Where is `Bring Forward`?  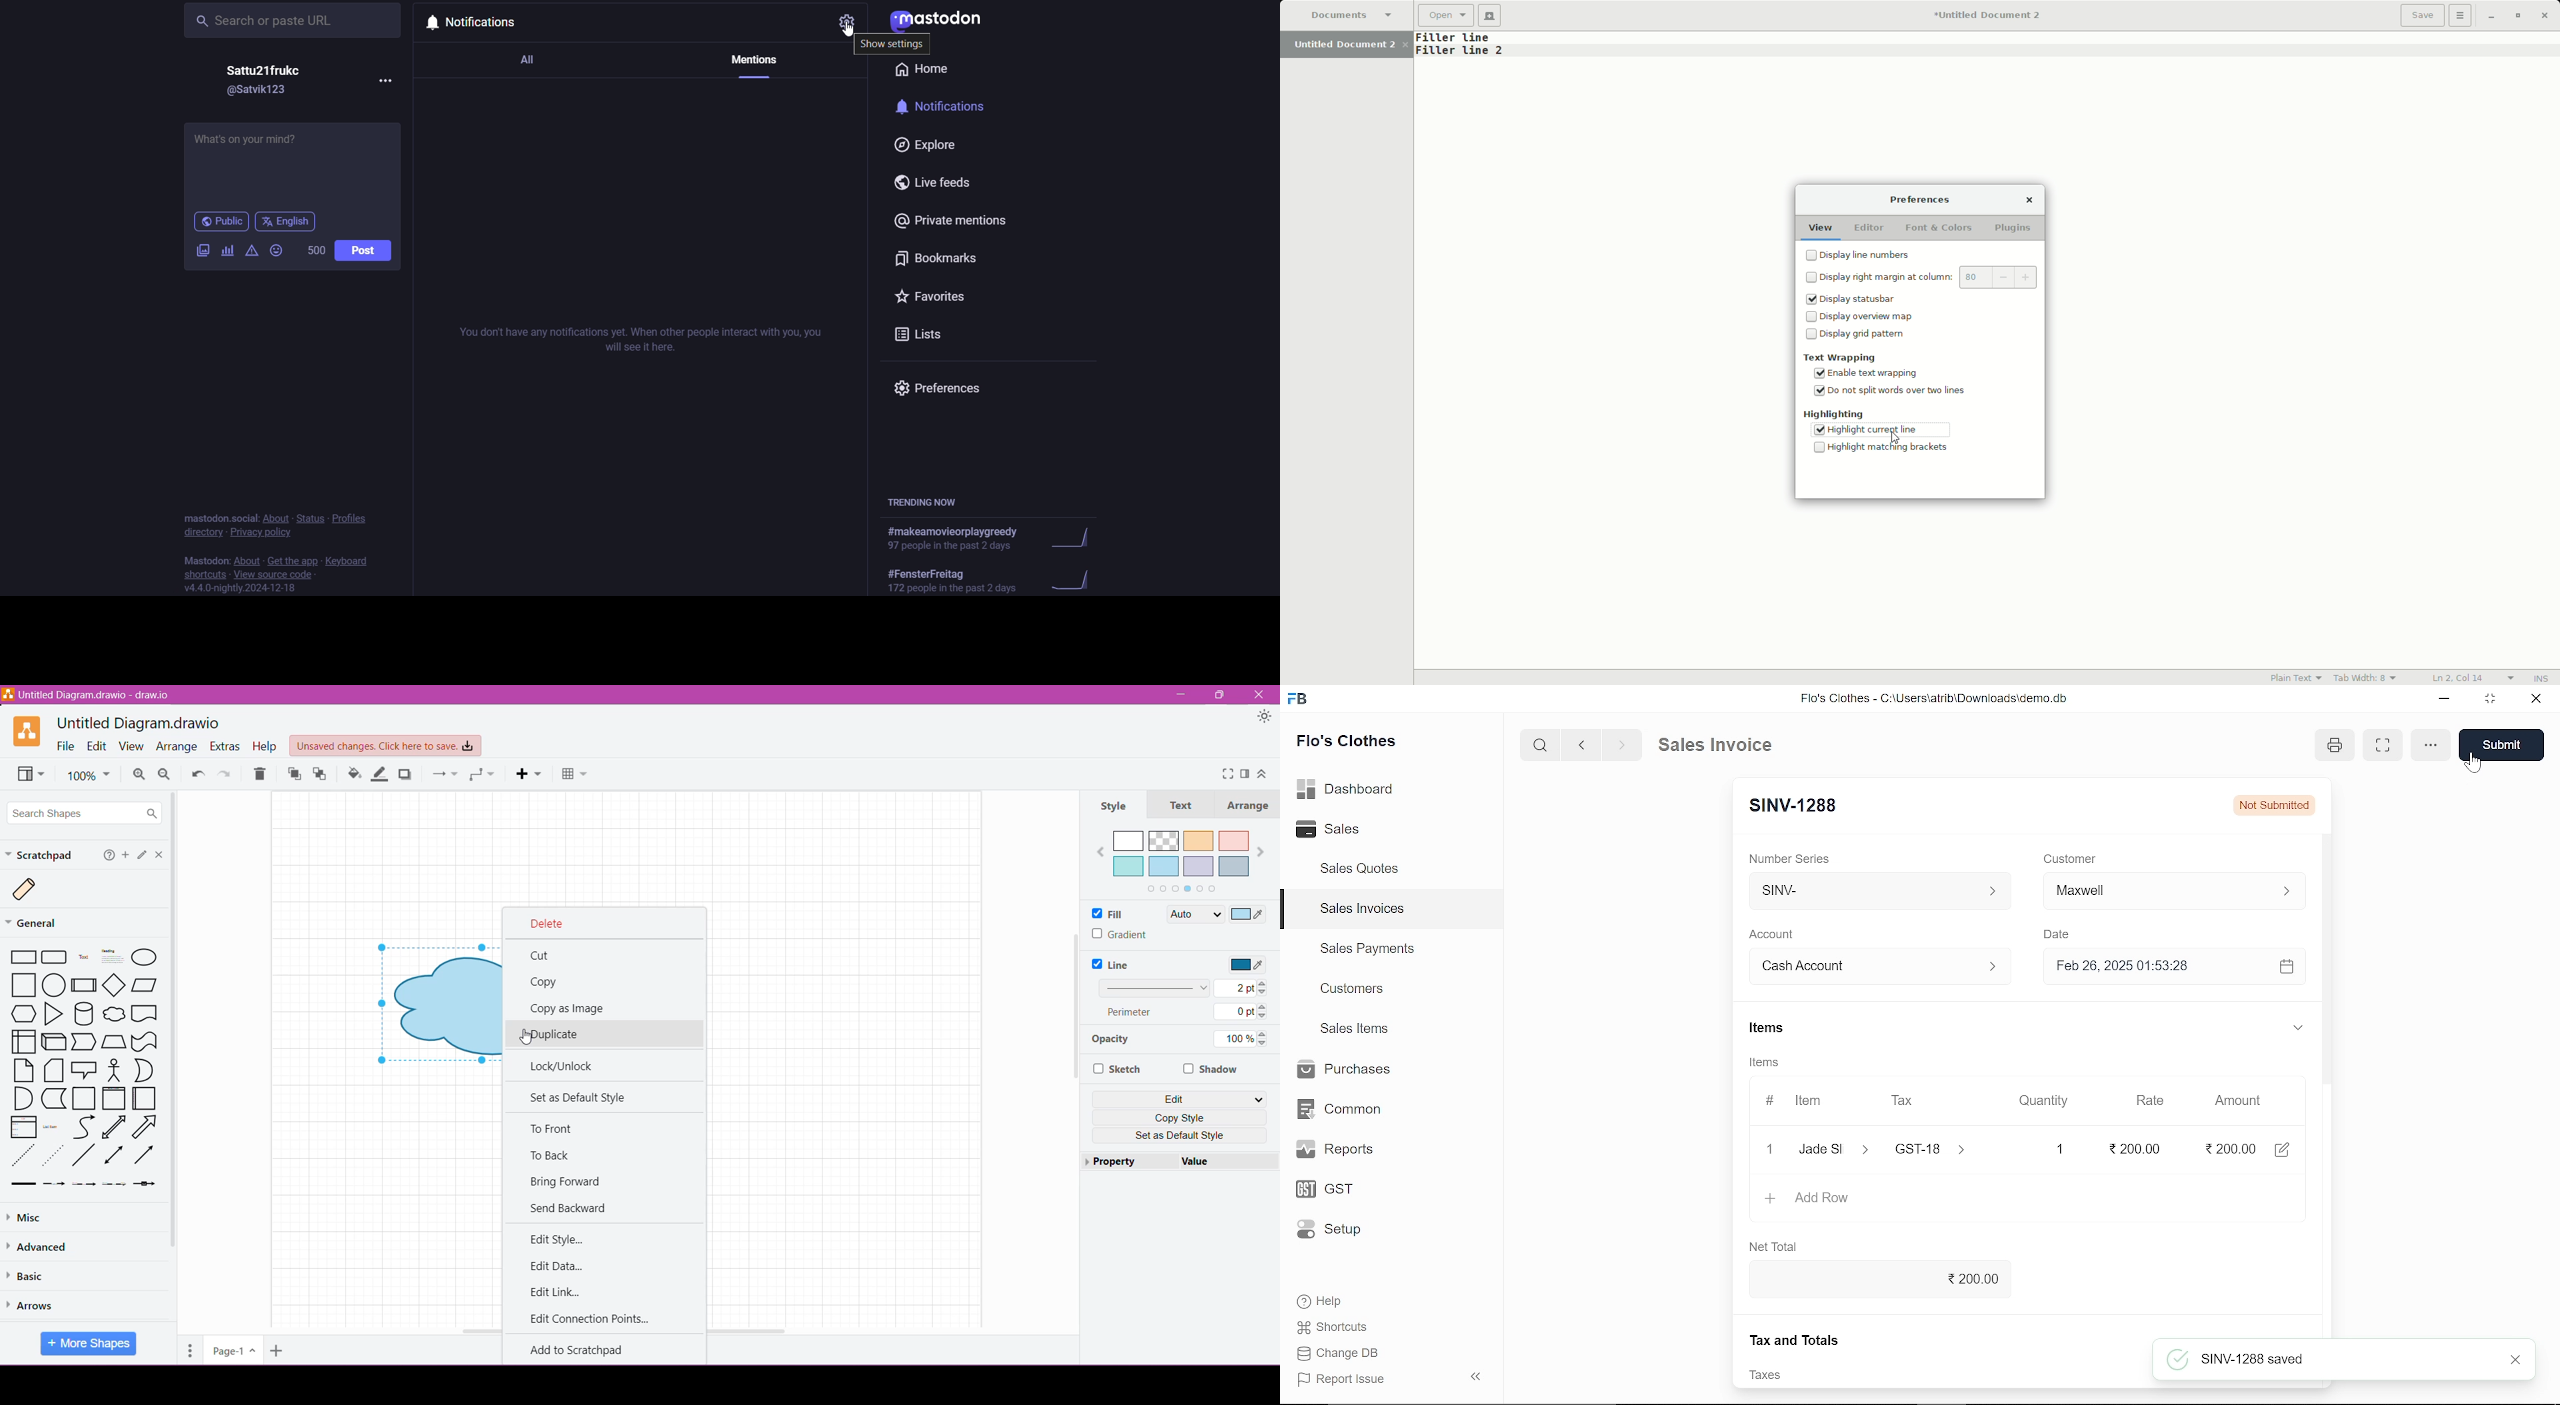 Bring Forward is located at coordinates (574, 1184).